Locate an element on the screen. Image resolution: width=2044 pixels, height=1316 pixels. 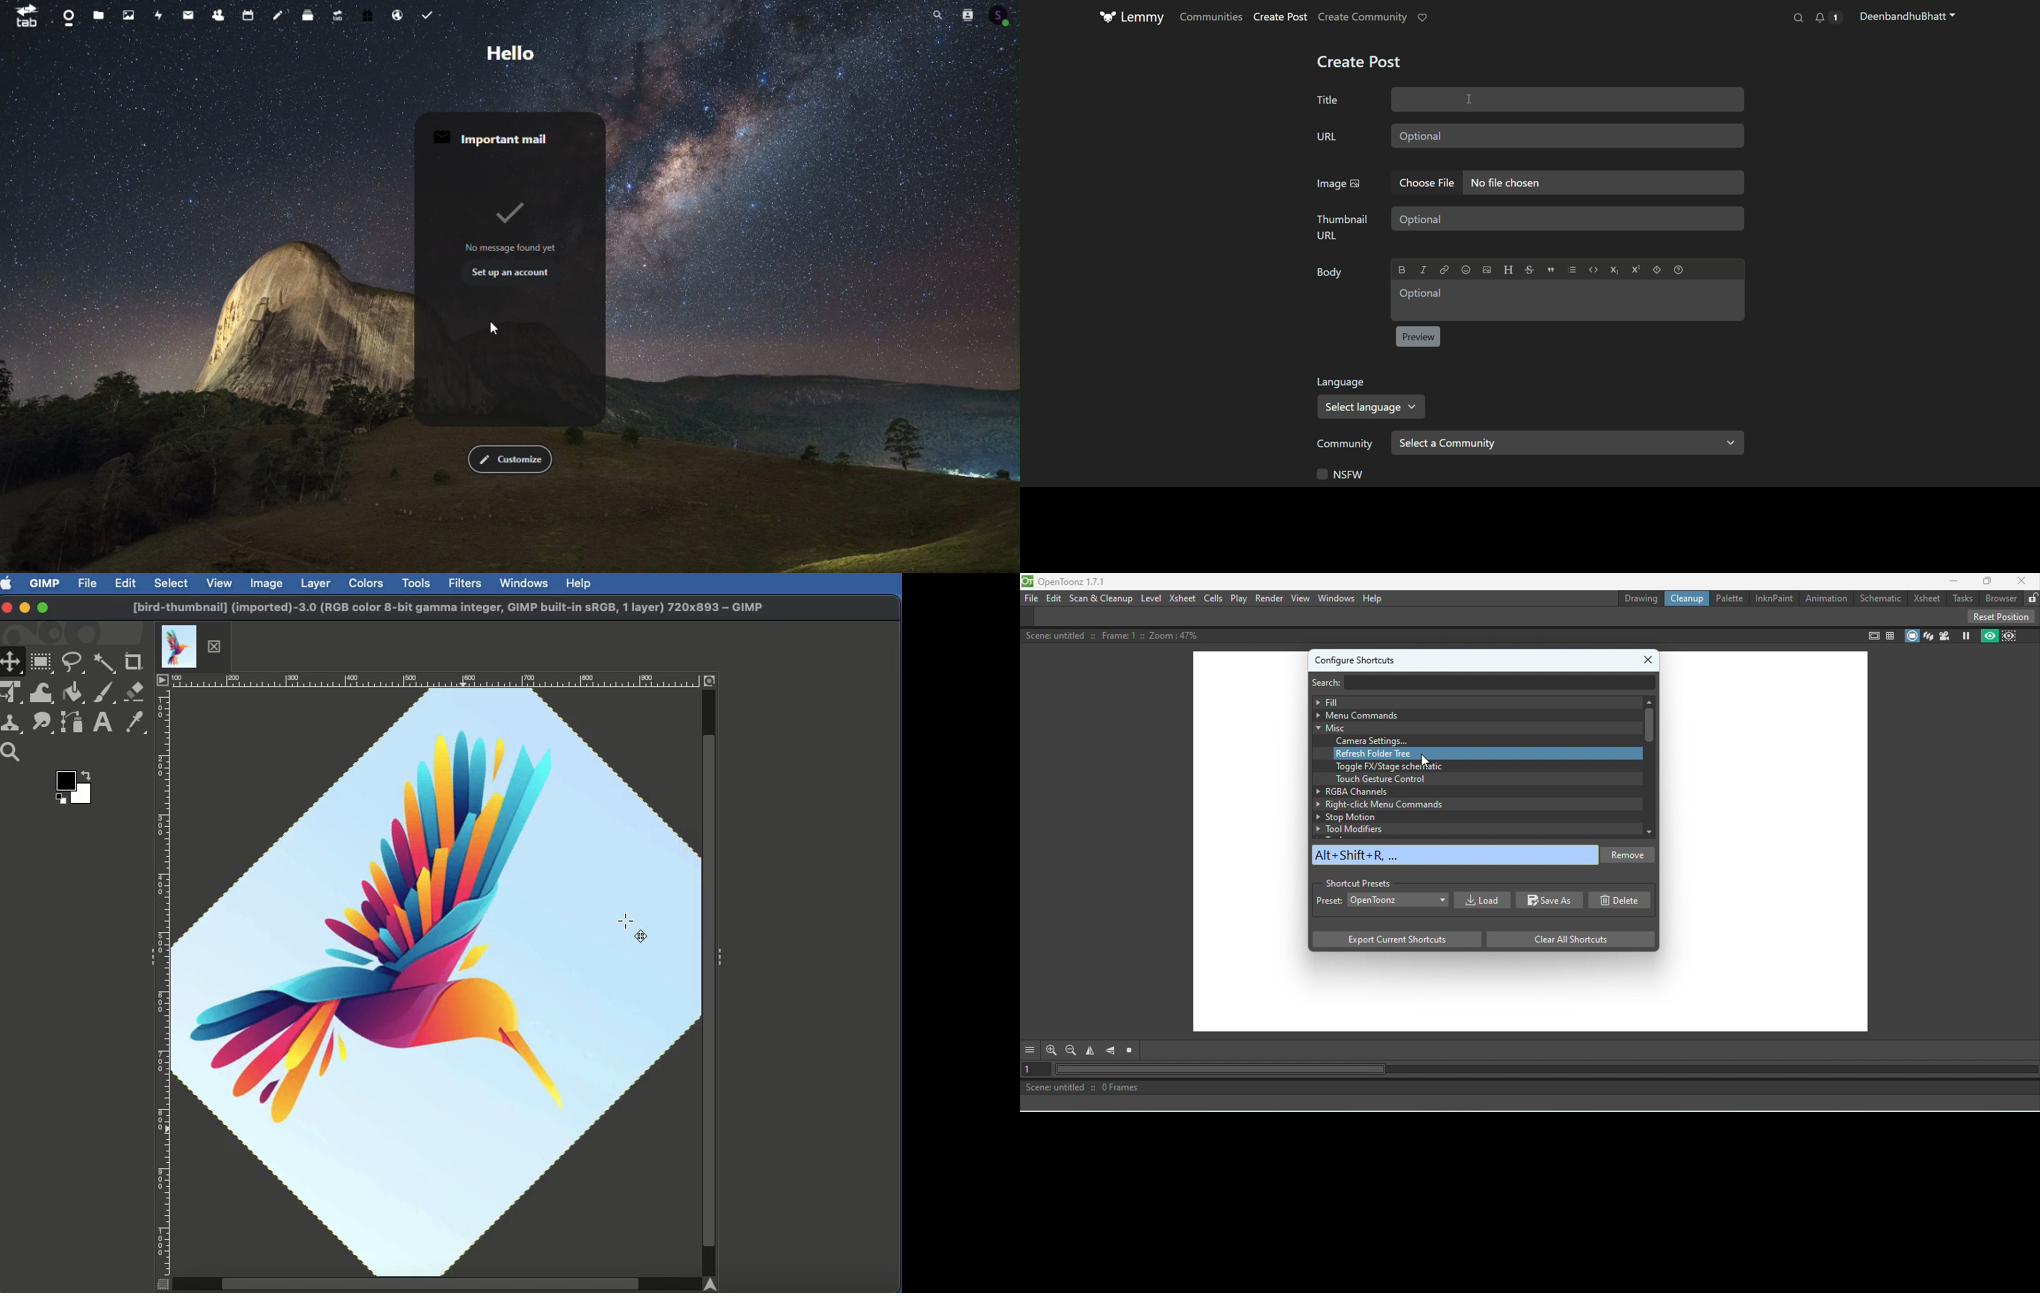
Press shortcut is located at coordinates (1455, 855).